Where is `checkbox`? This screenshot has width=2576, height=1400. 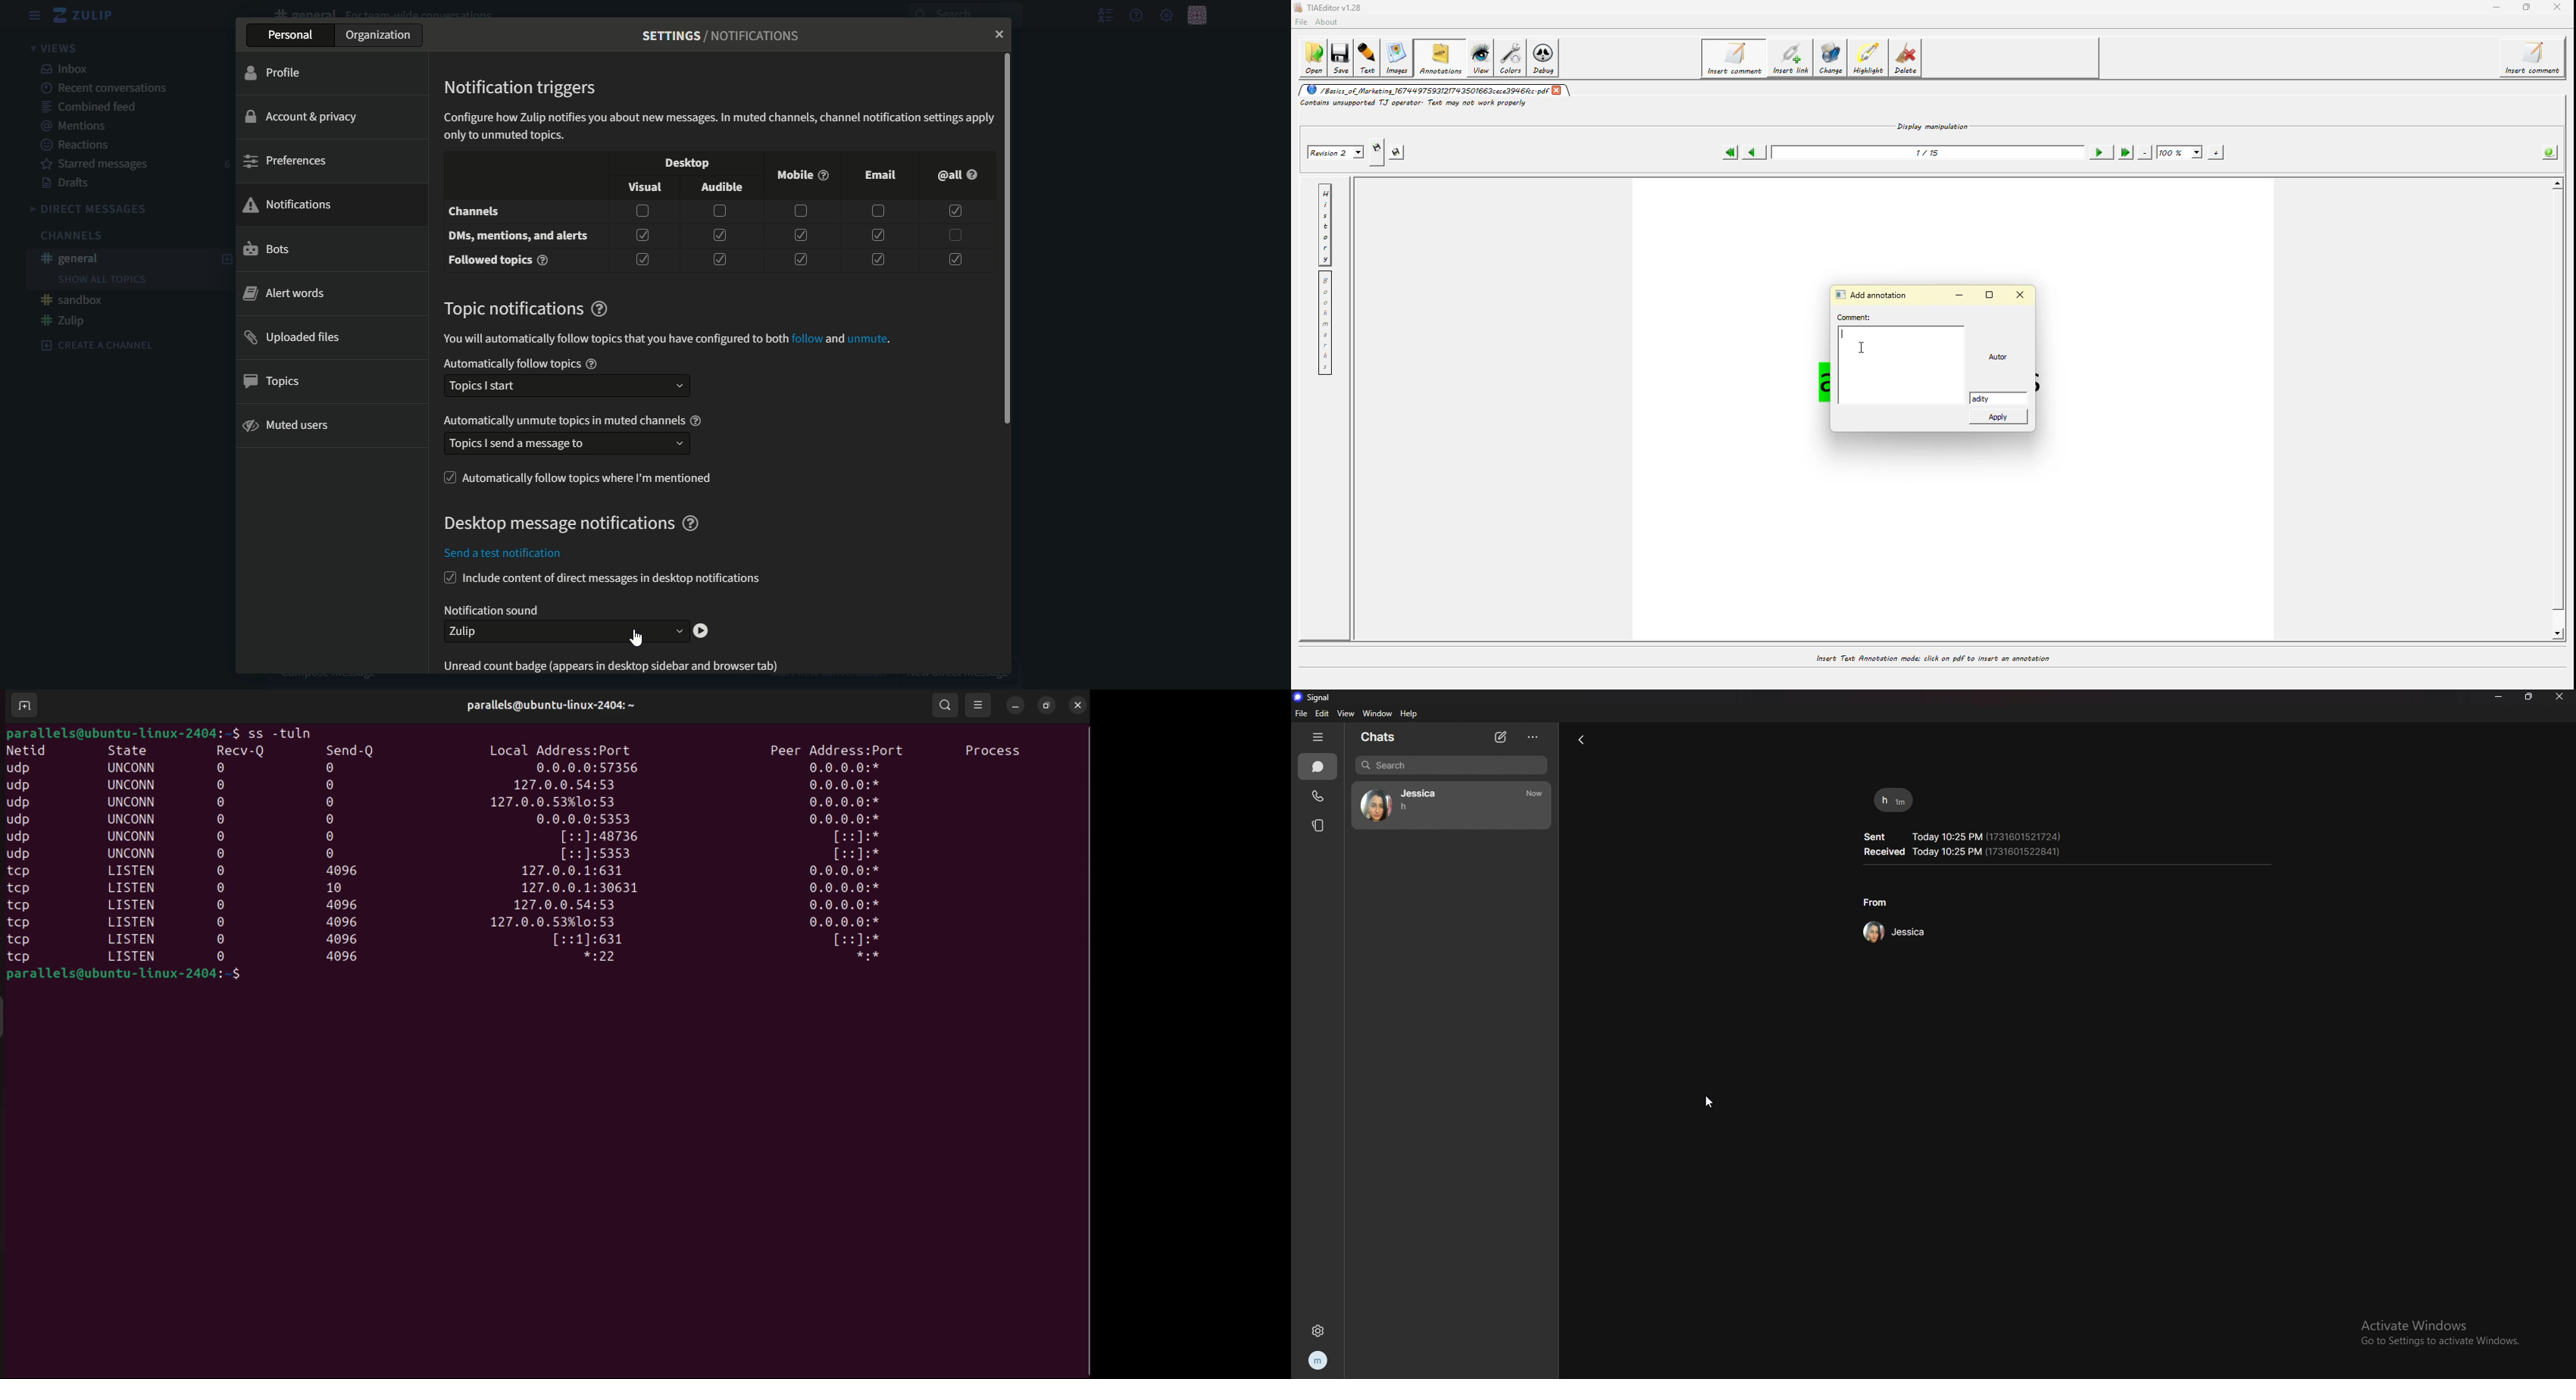
checkbox is located at coordinates (447, 577).